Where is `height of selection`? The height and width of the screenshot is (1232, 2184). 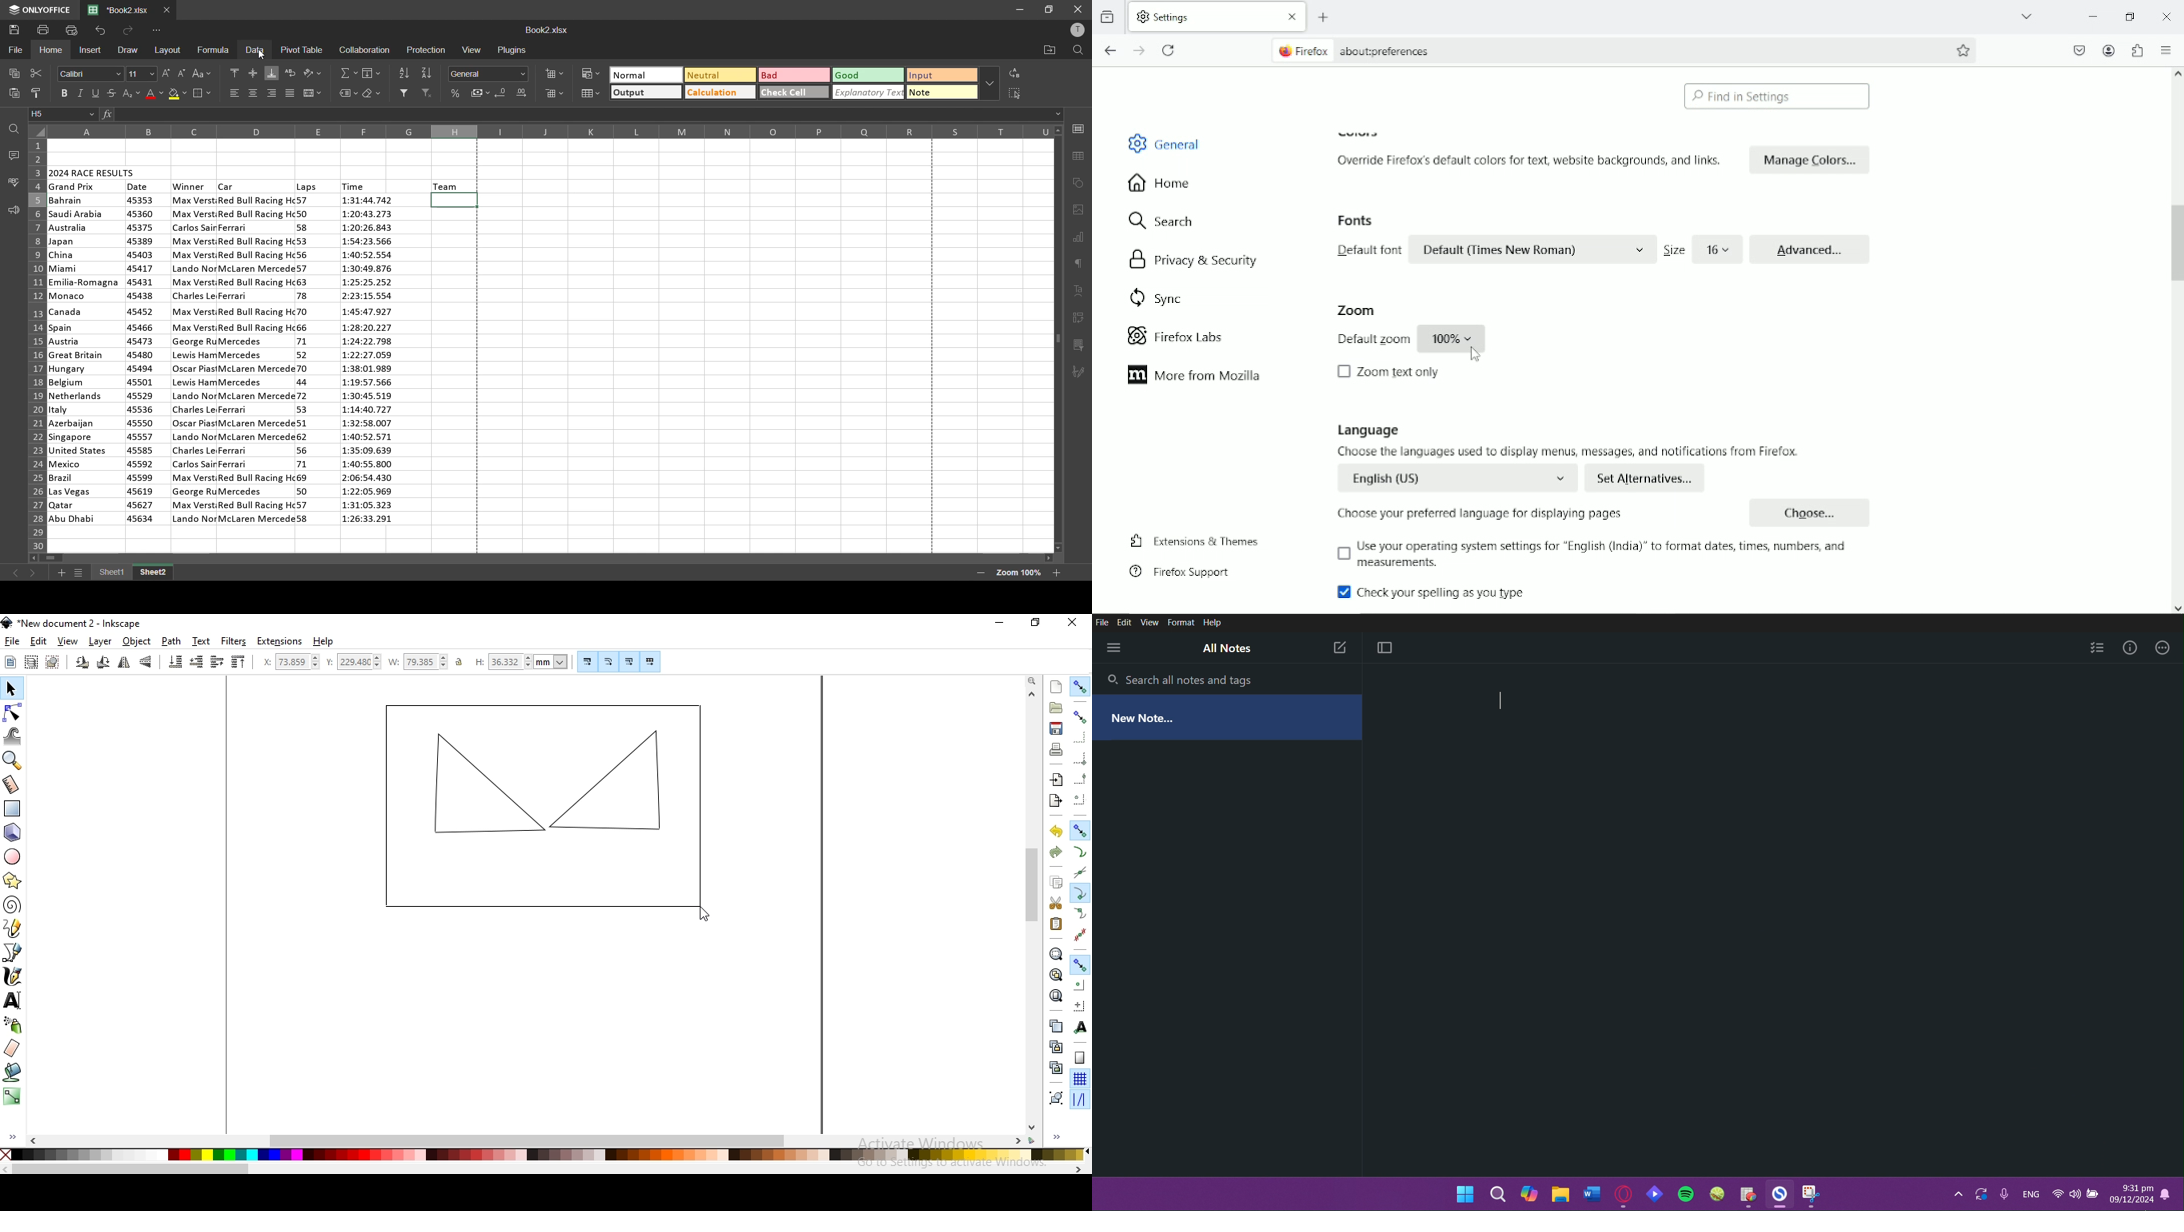
height of selection is located at coordinates (522, 662).